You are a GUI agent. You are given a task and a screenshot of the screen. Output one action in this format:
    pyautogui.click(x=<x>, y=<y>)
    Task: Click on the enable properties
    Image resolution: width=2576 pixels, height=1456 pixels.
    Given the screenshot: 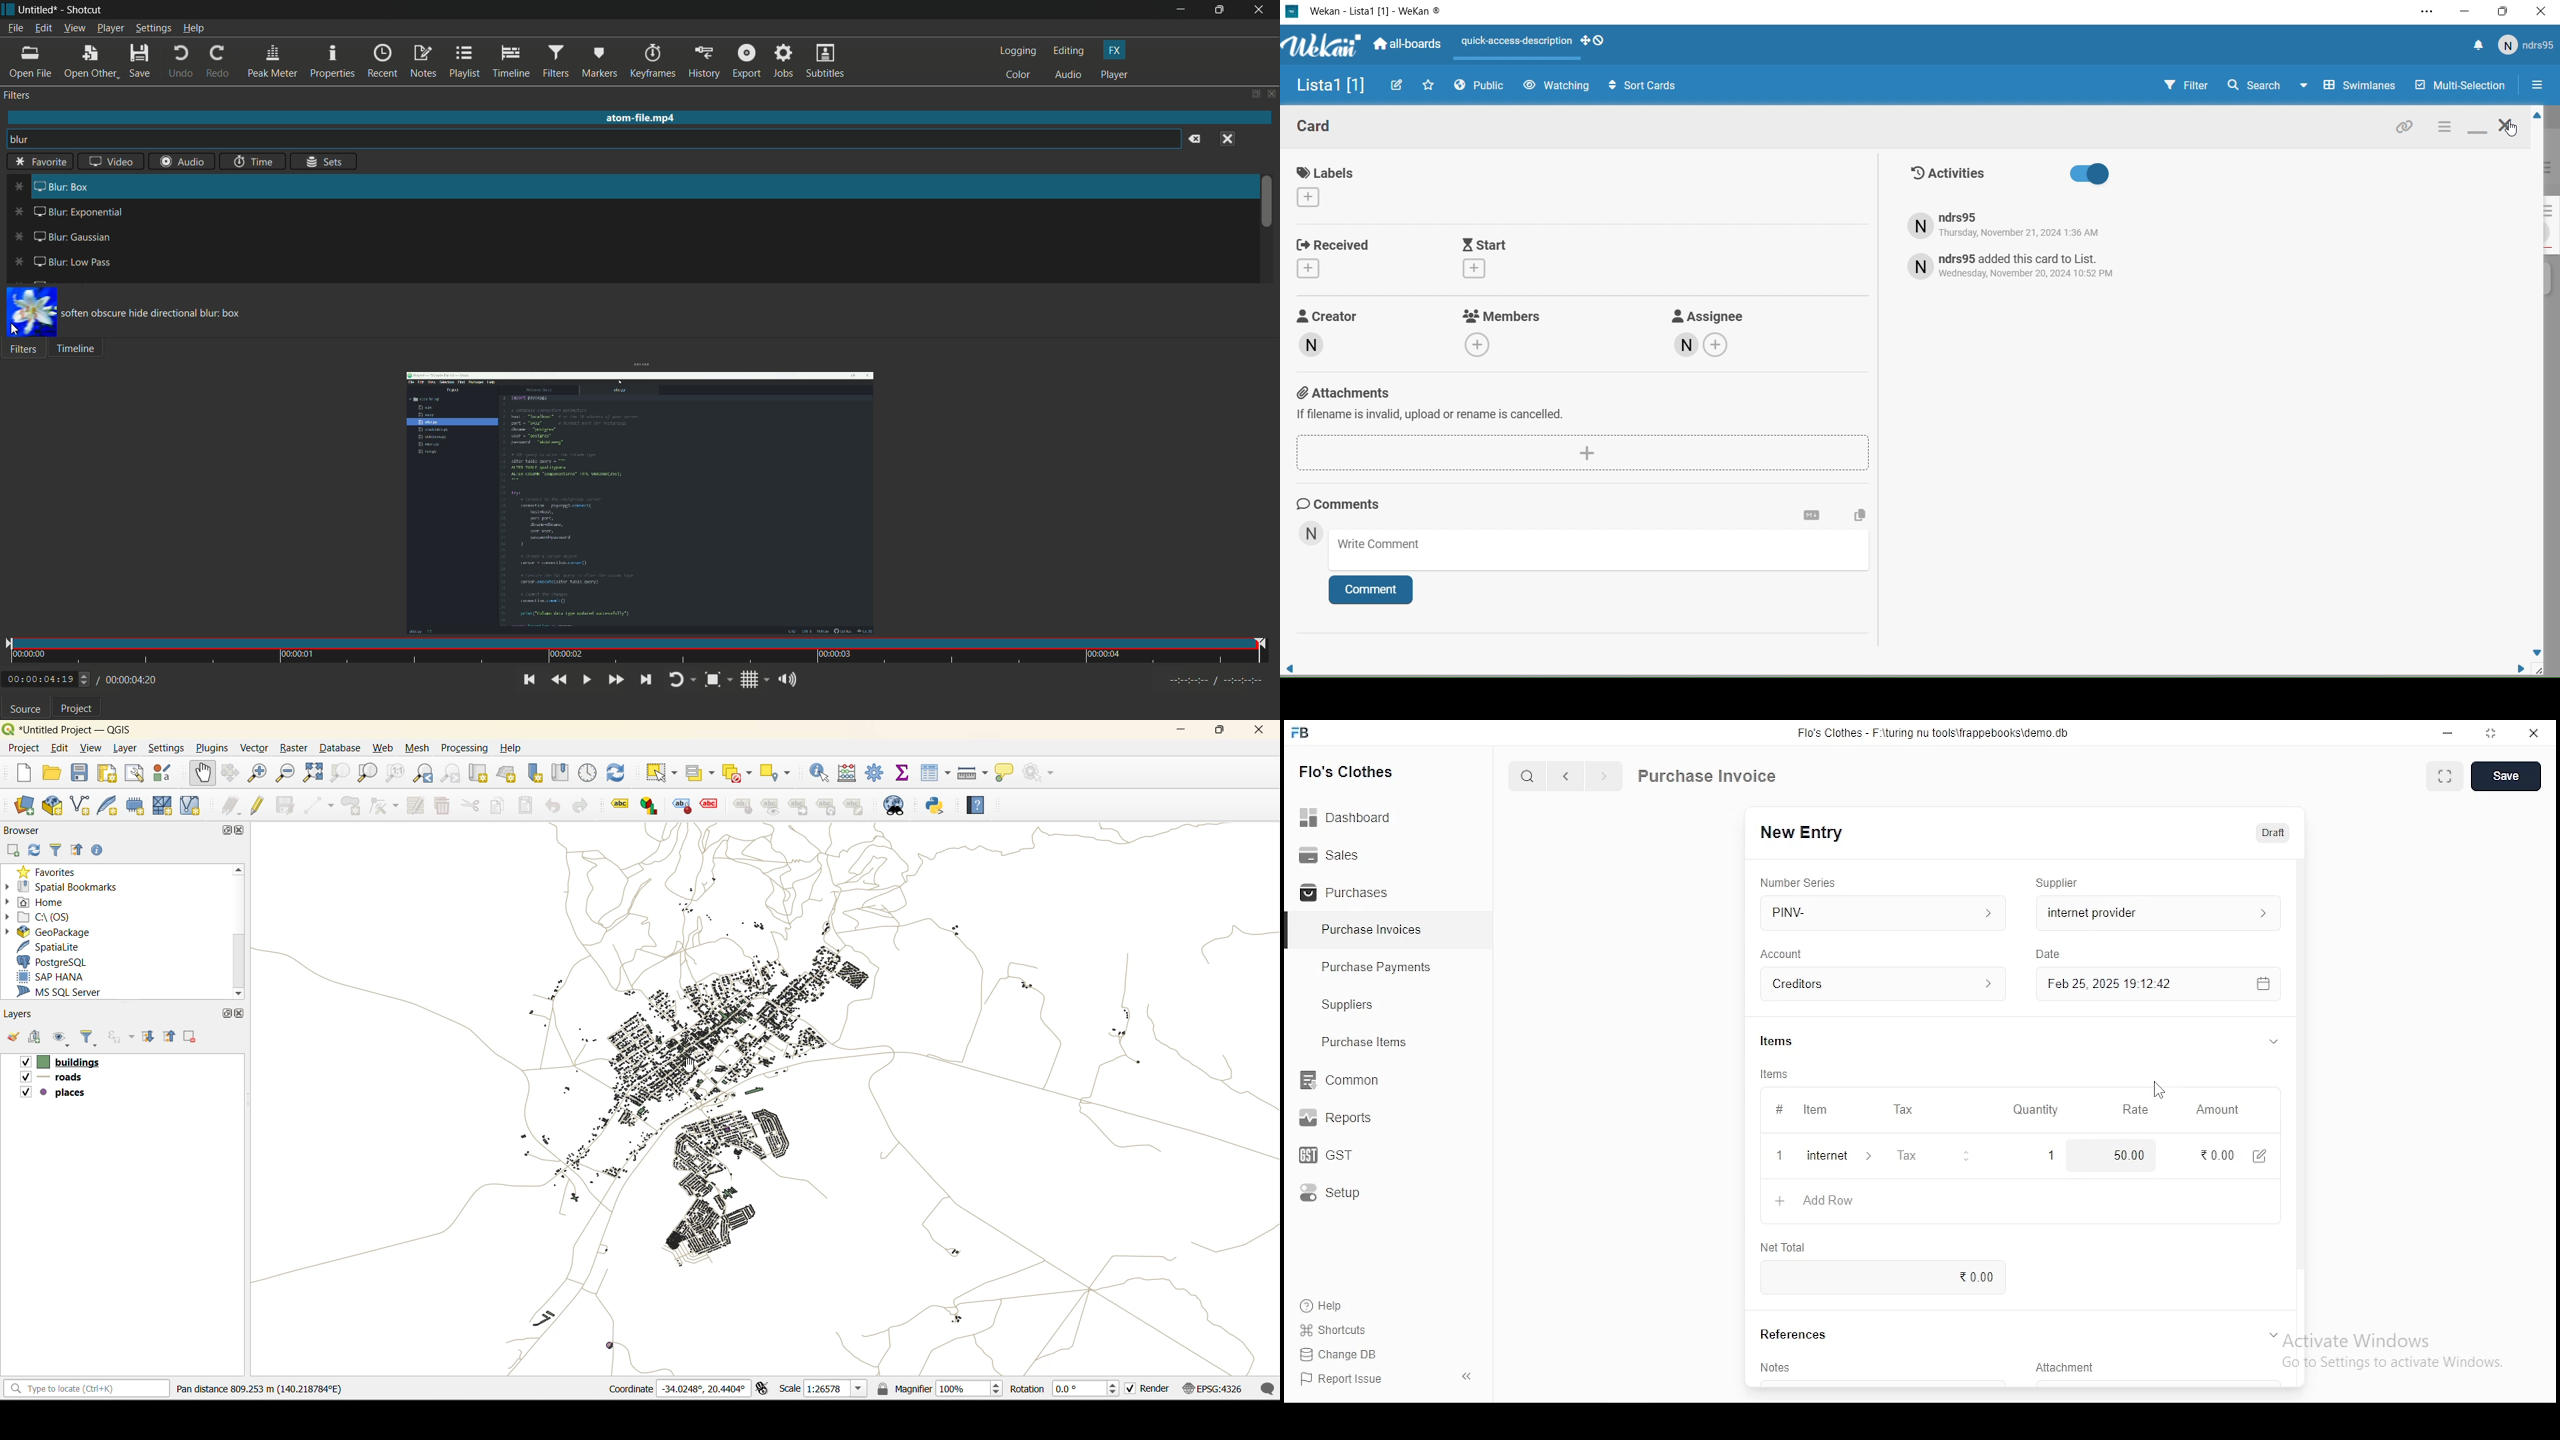 What is the action you would take?
    pyautogui.click(x=98, y=849)
    